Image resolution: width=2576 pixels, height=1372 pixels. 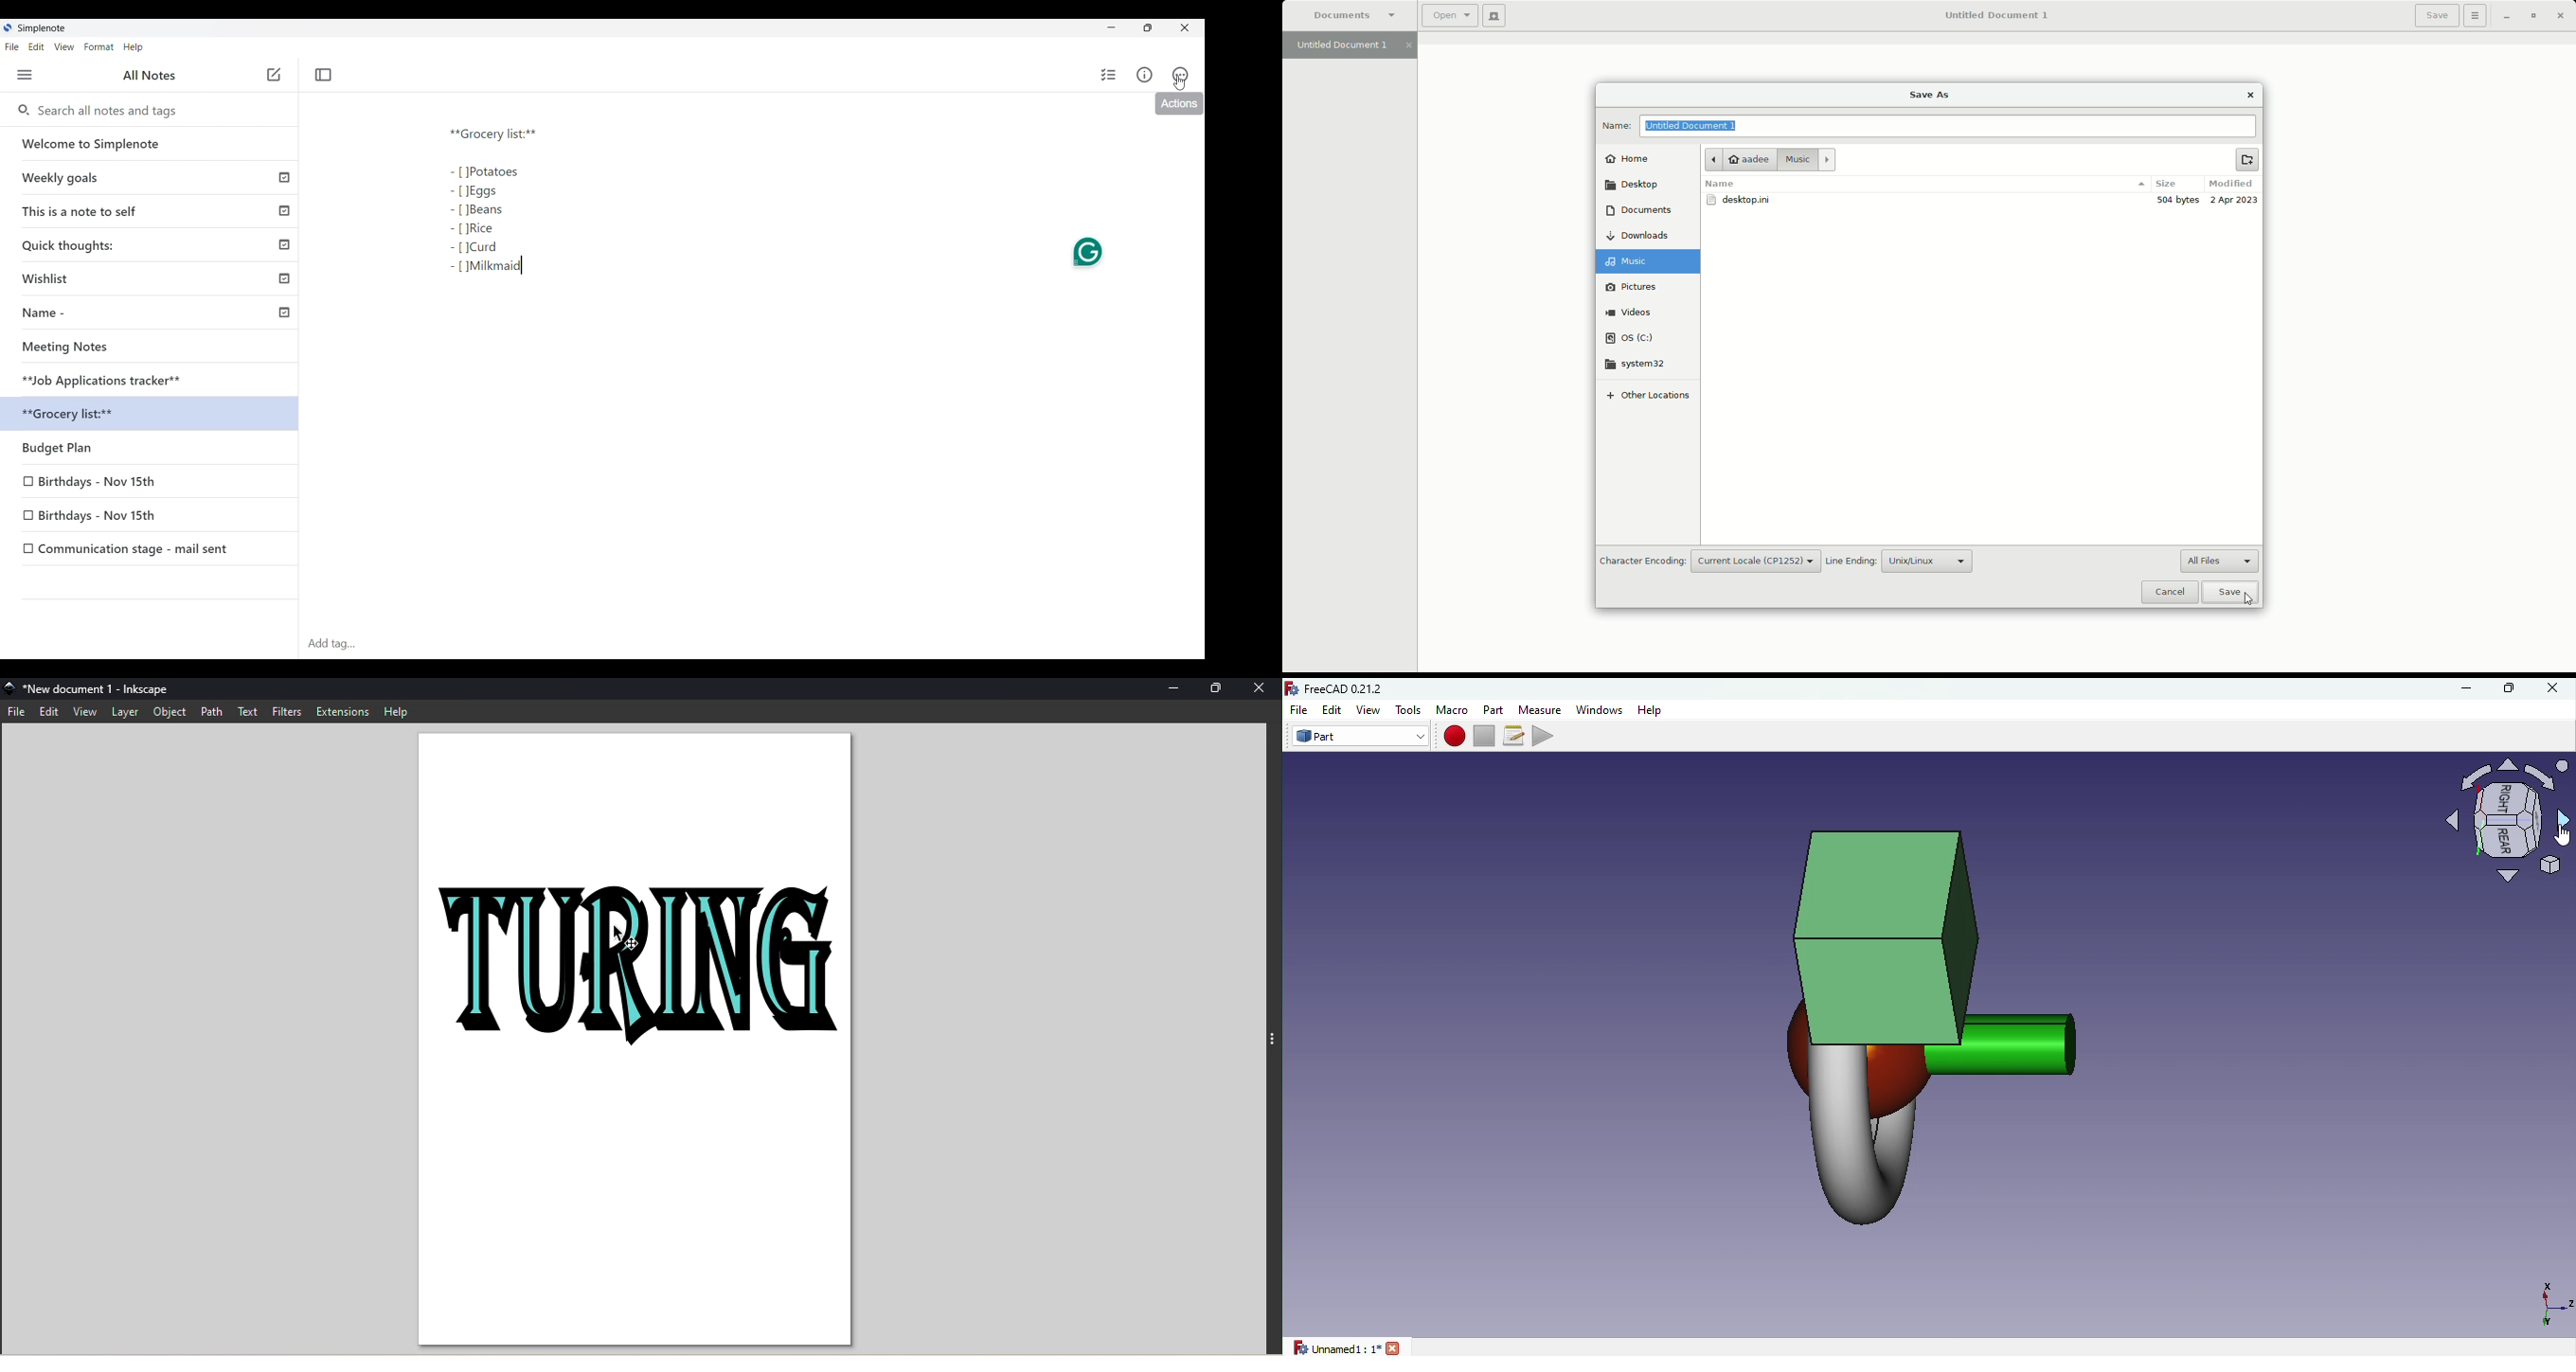 I want to click on Budget Plan, so click(x=153, y=449).